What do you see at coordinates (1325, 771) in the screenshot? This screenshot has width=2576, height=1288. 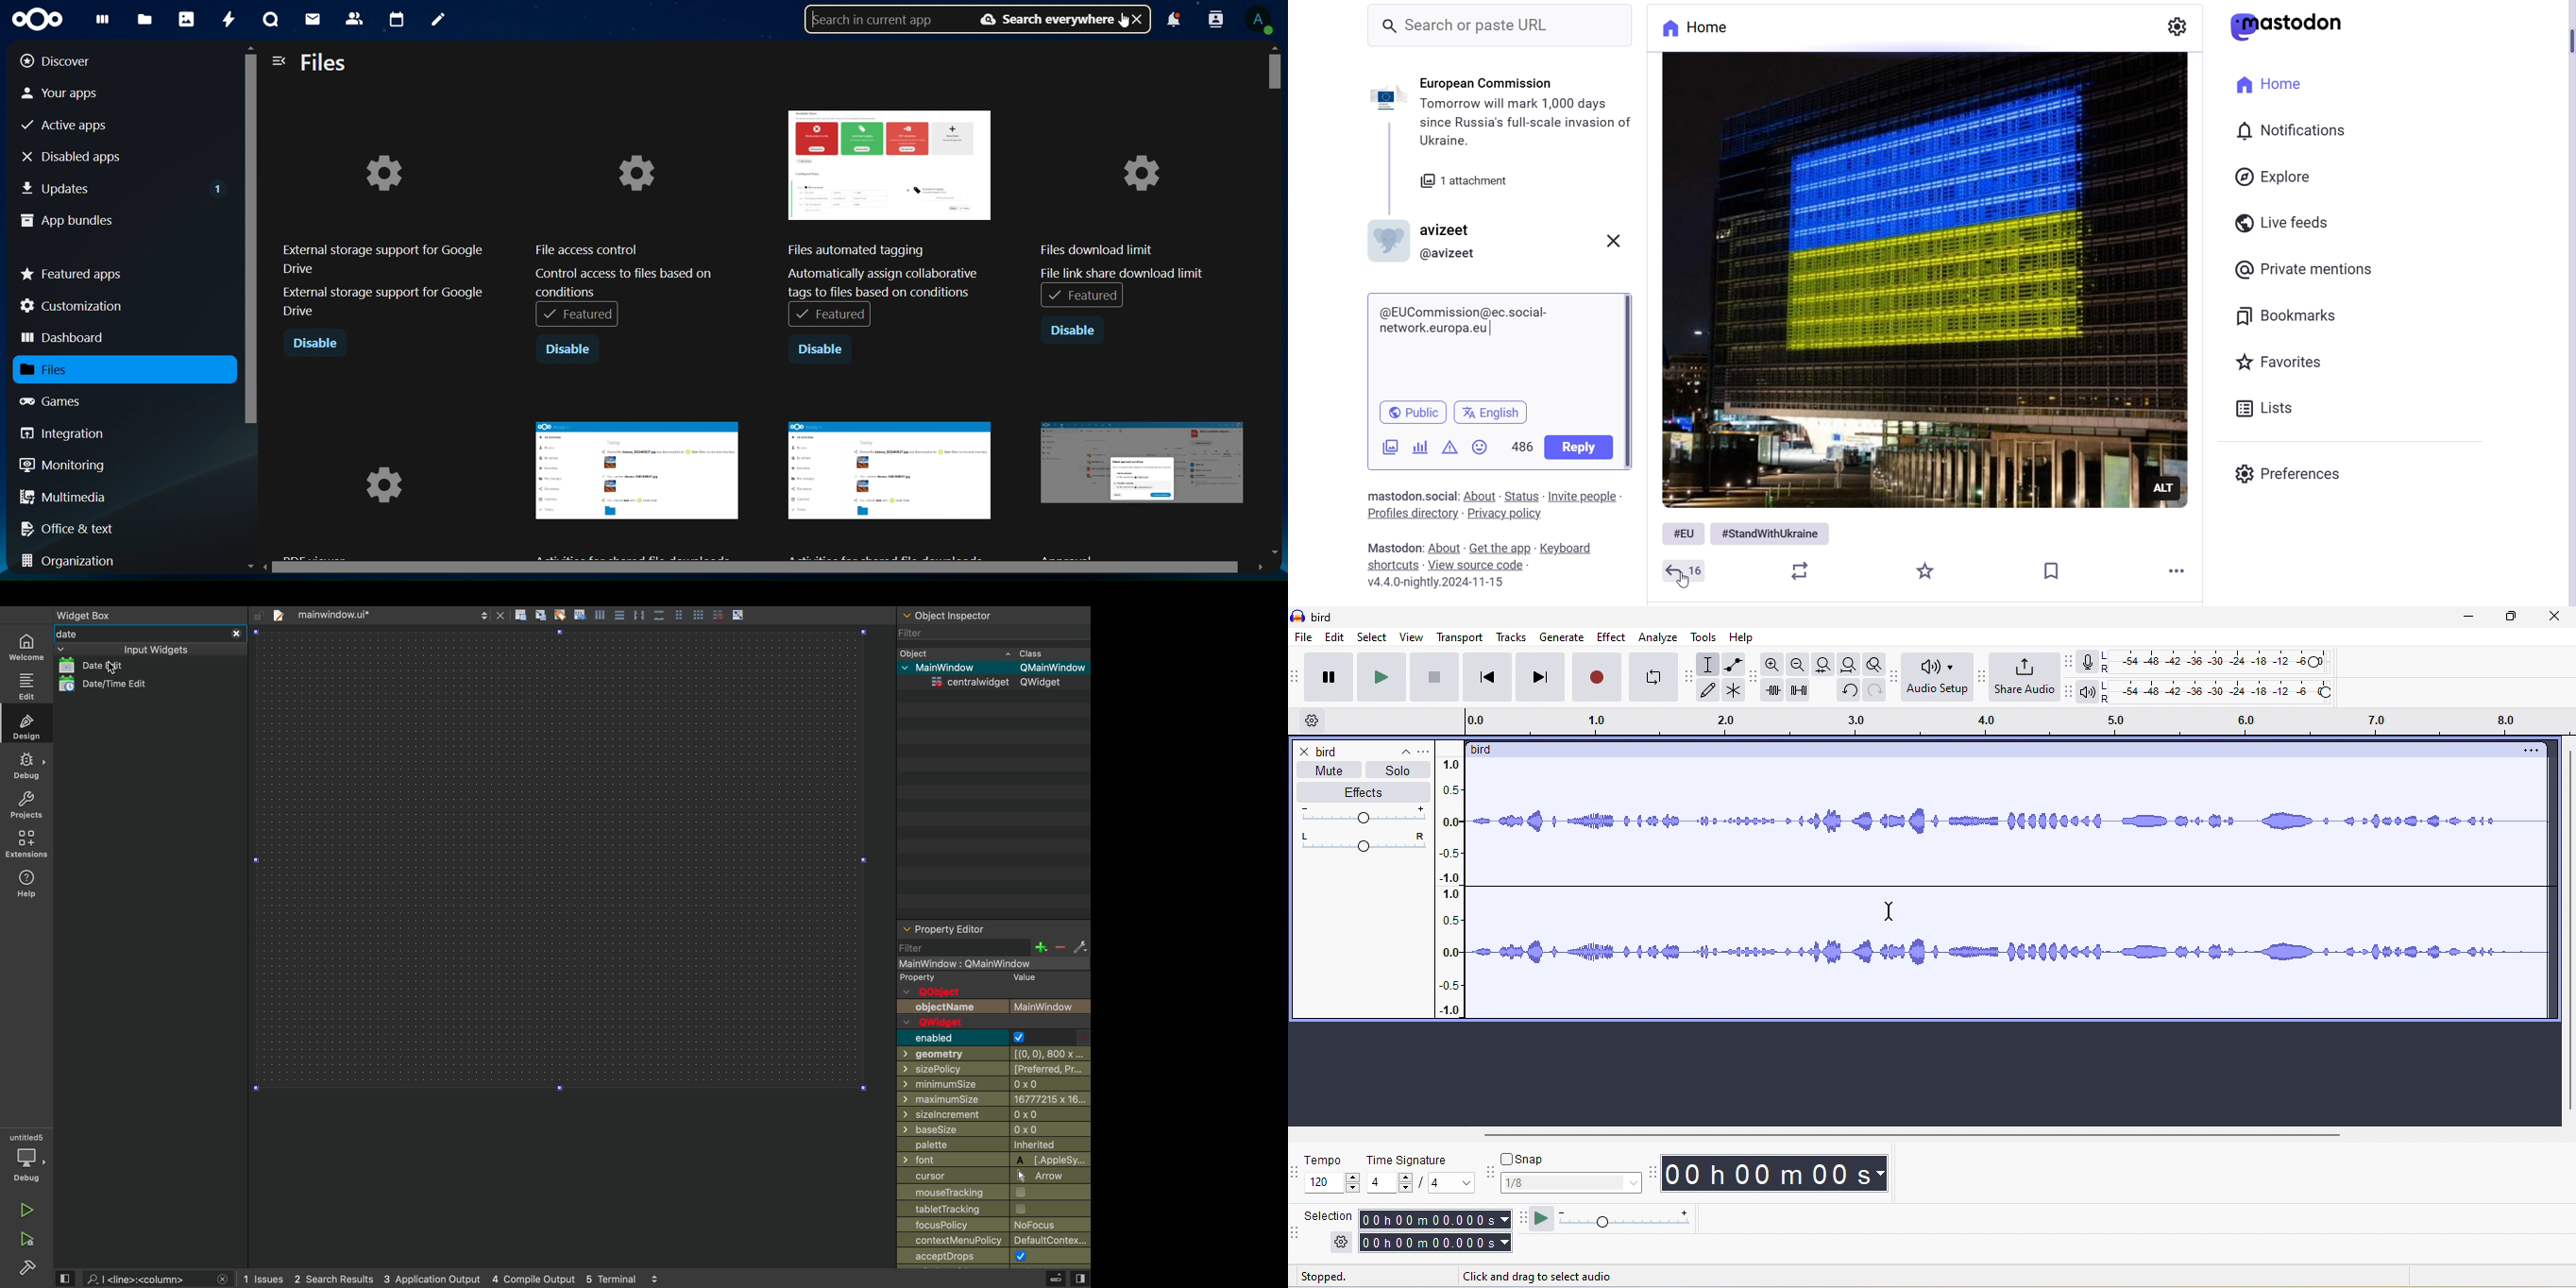 I see `mute` at bounding box center [1325, 771].